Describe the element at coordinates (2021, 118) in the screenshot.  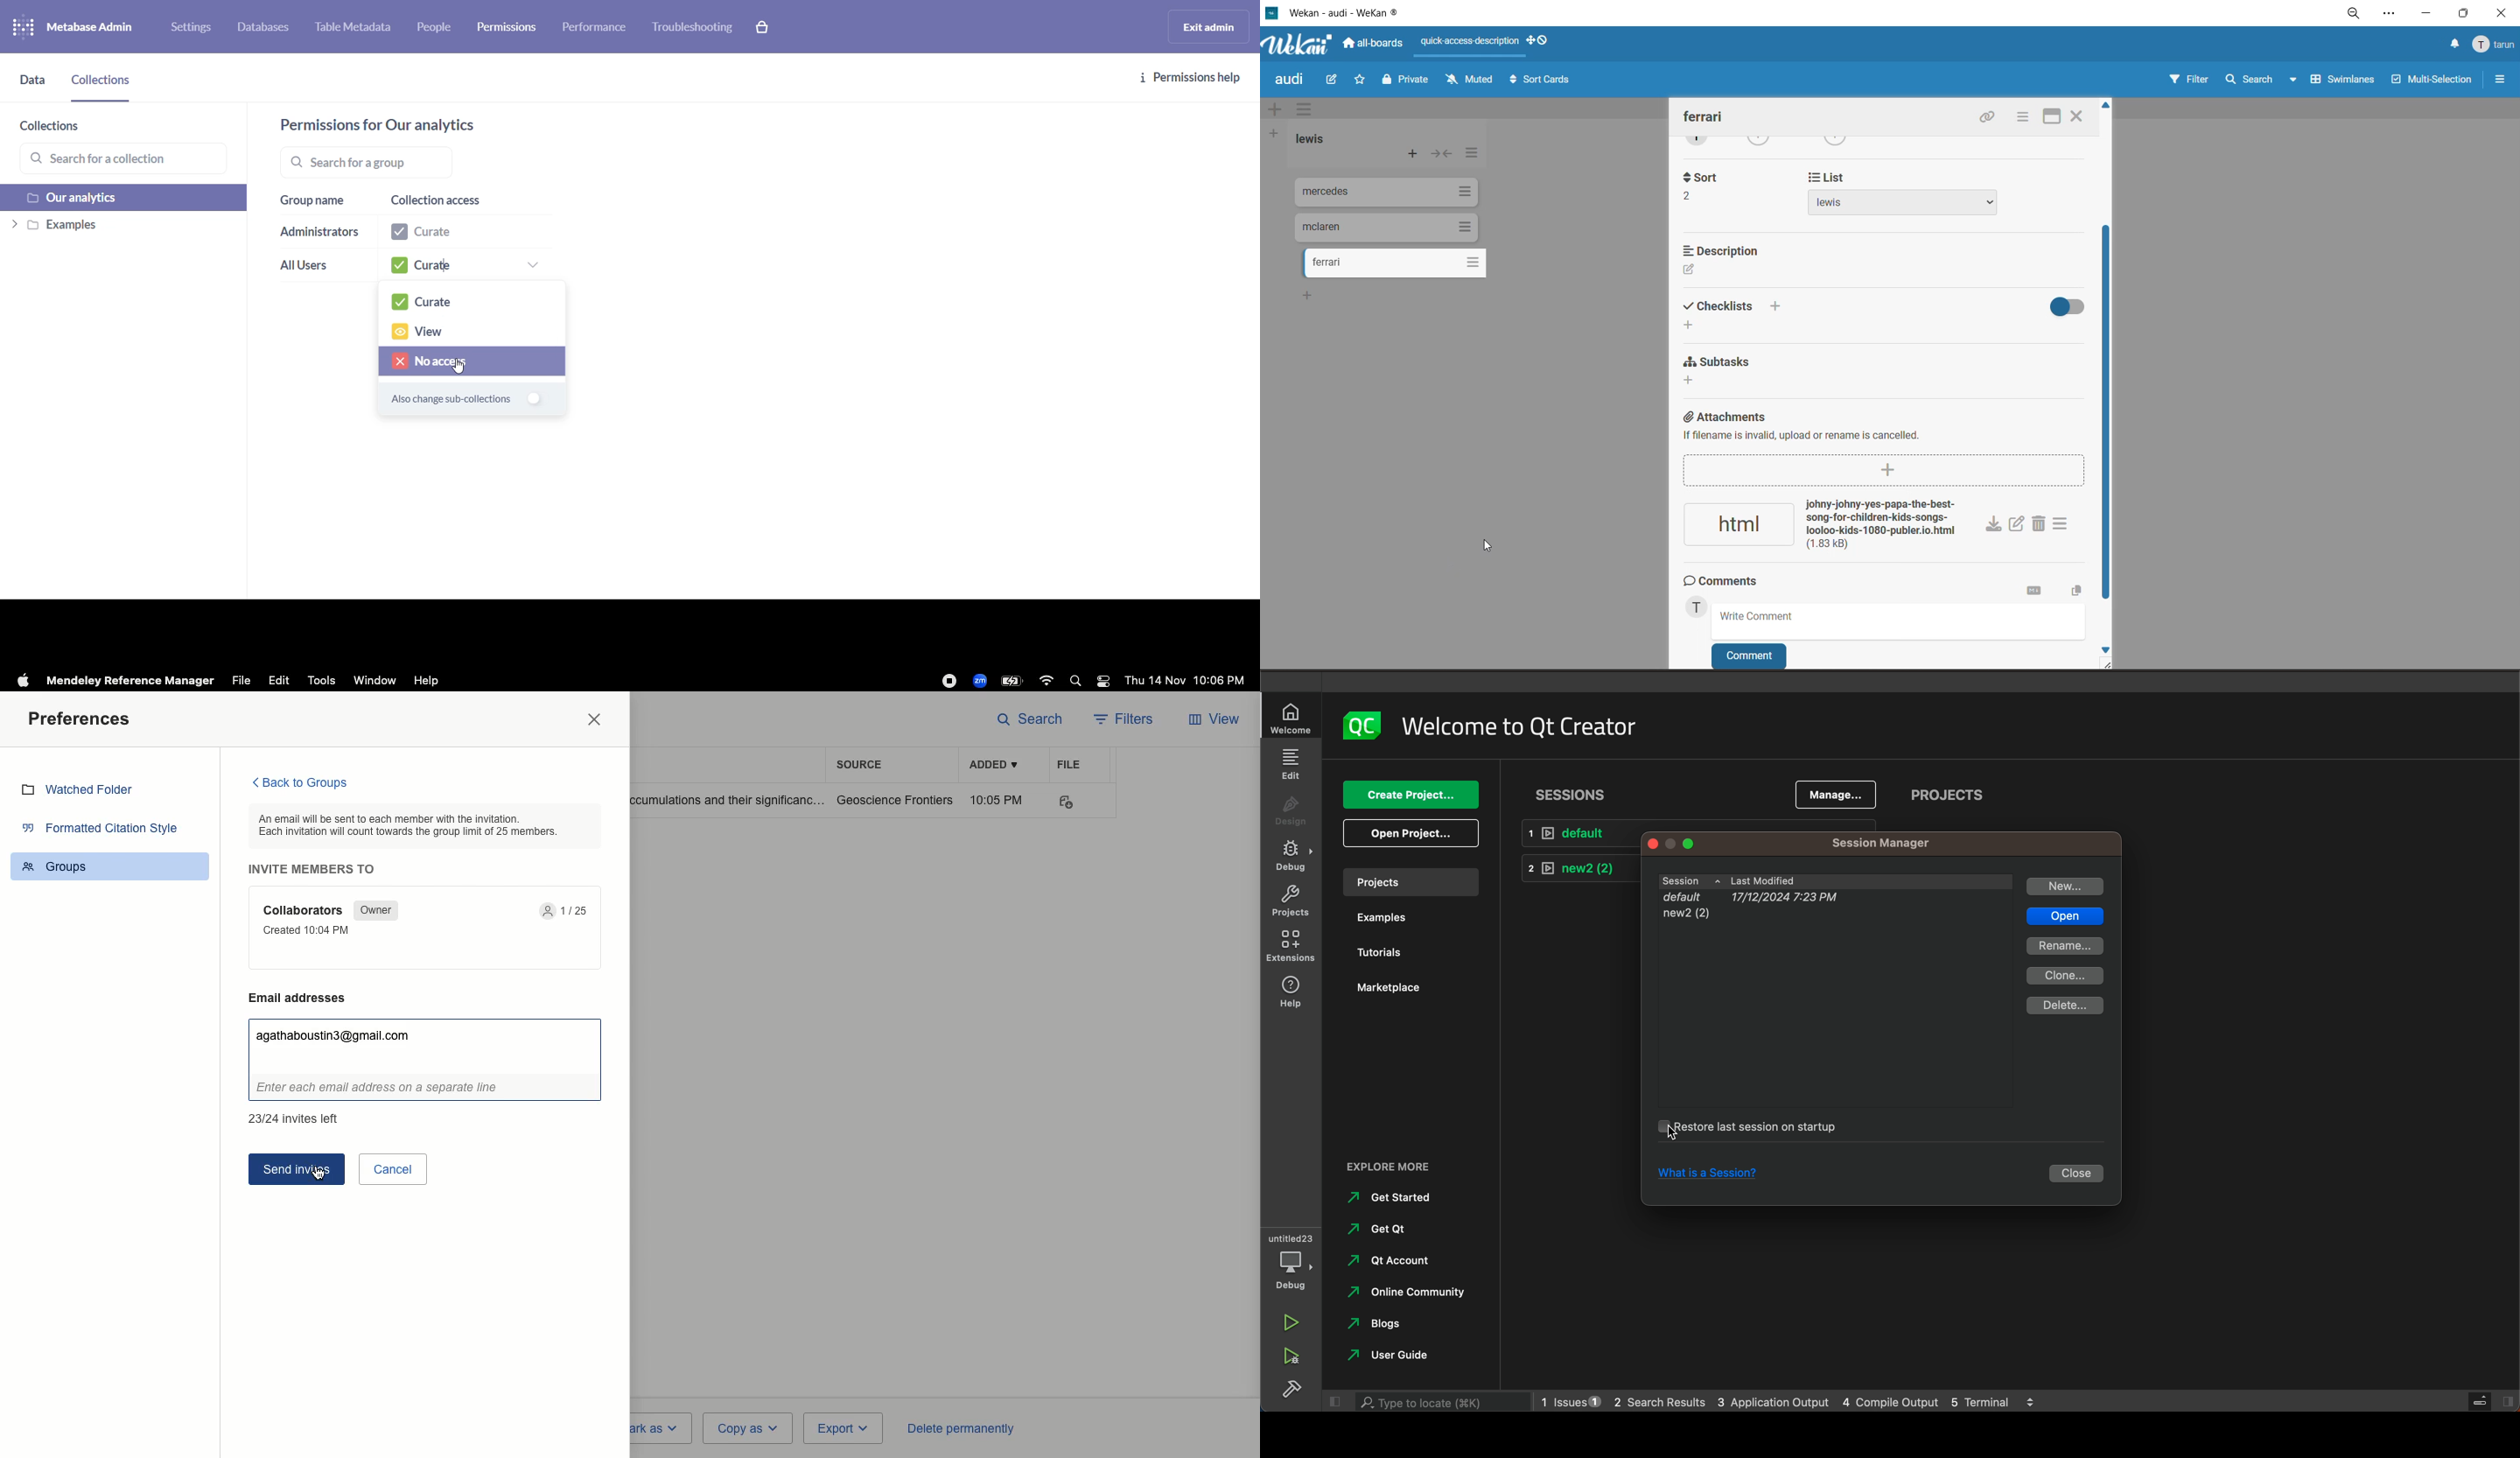
I see `card actions` at that location.